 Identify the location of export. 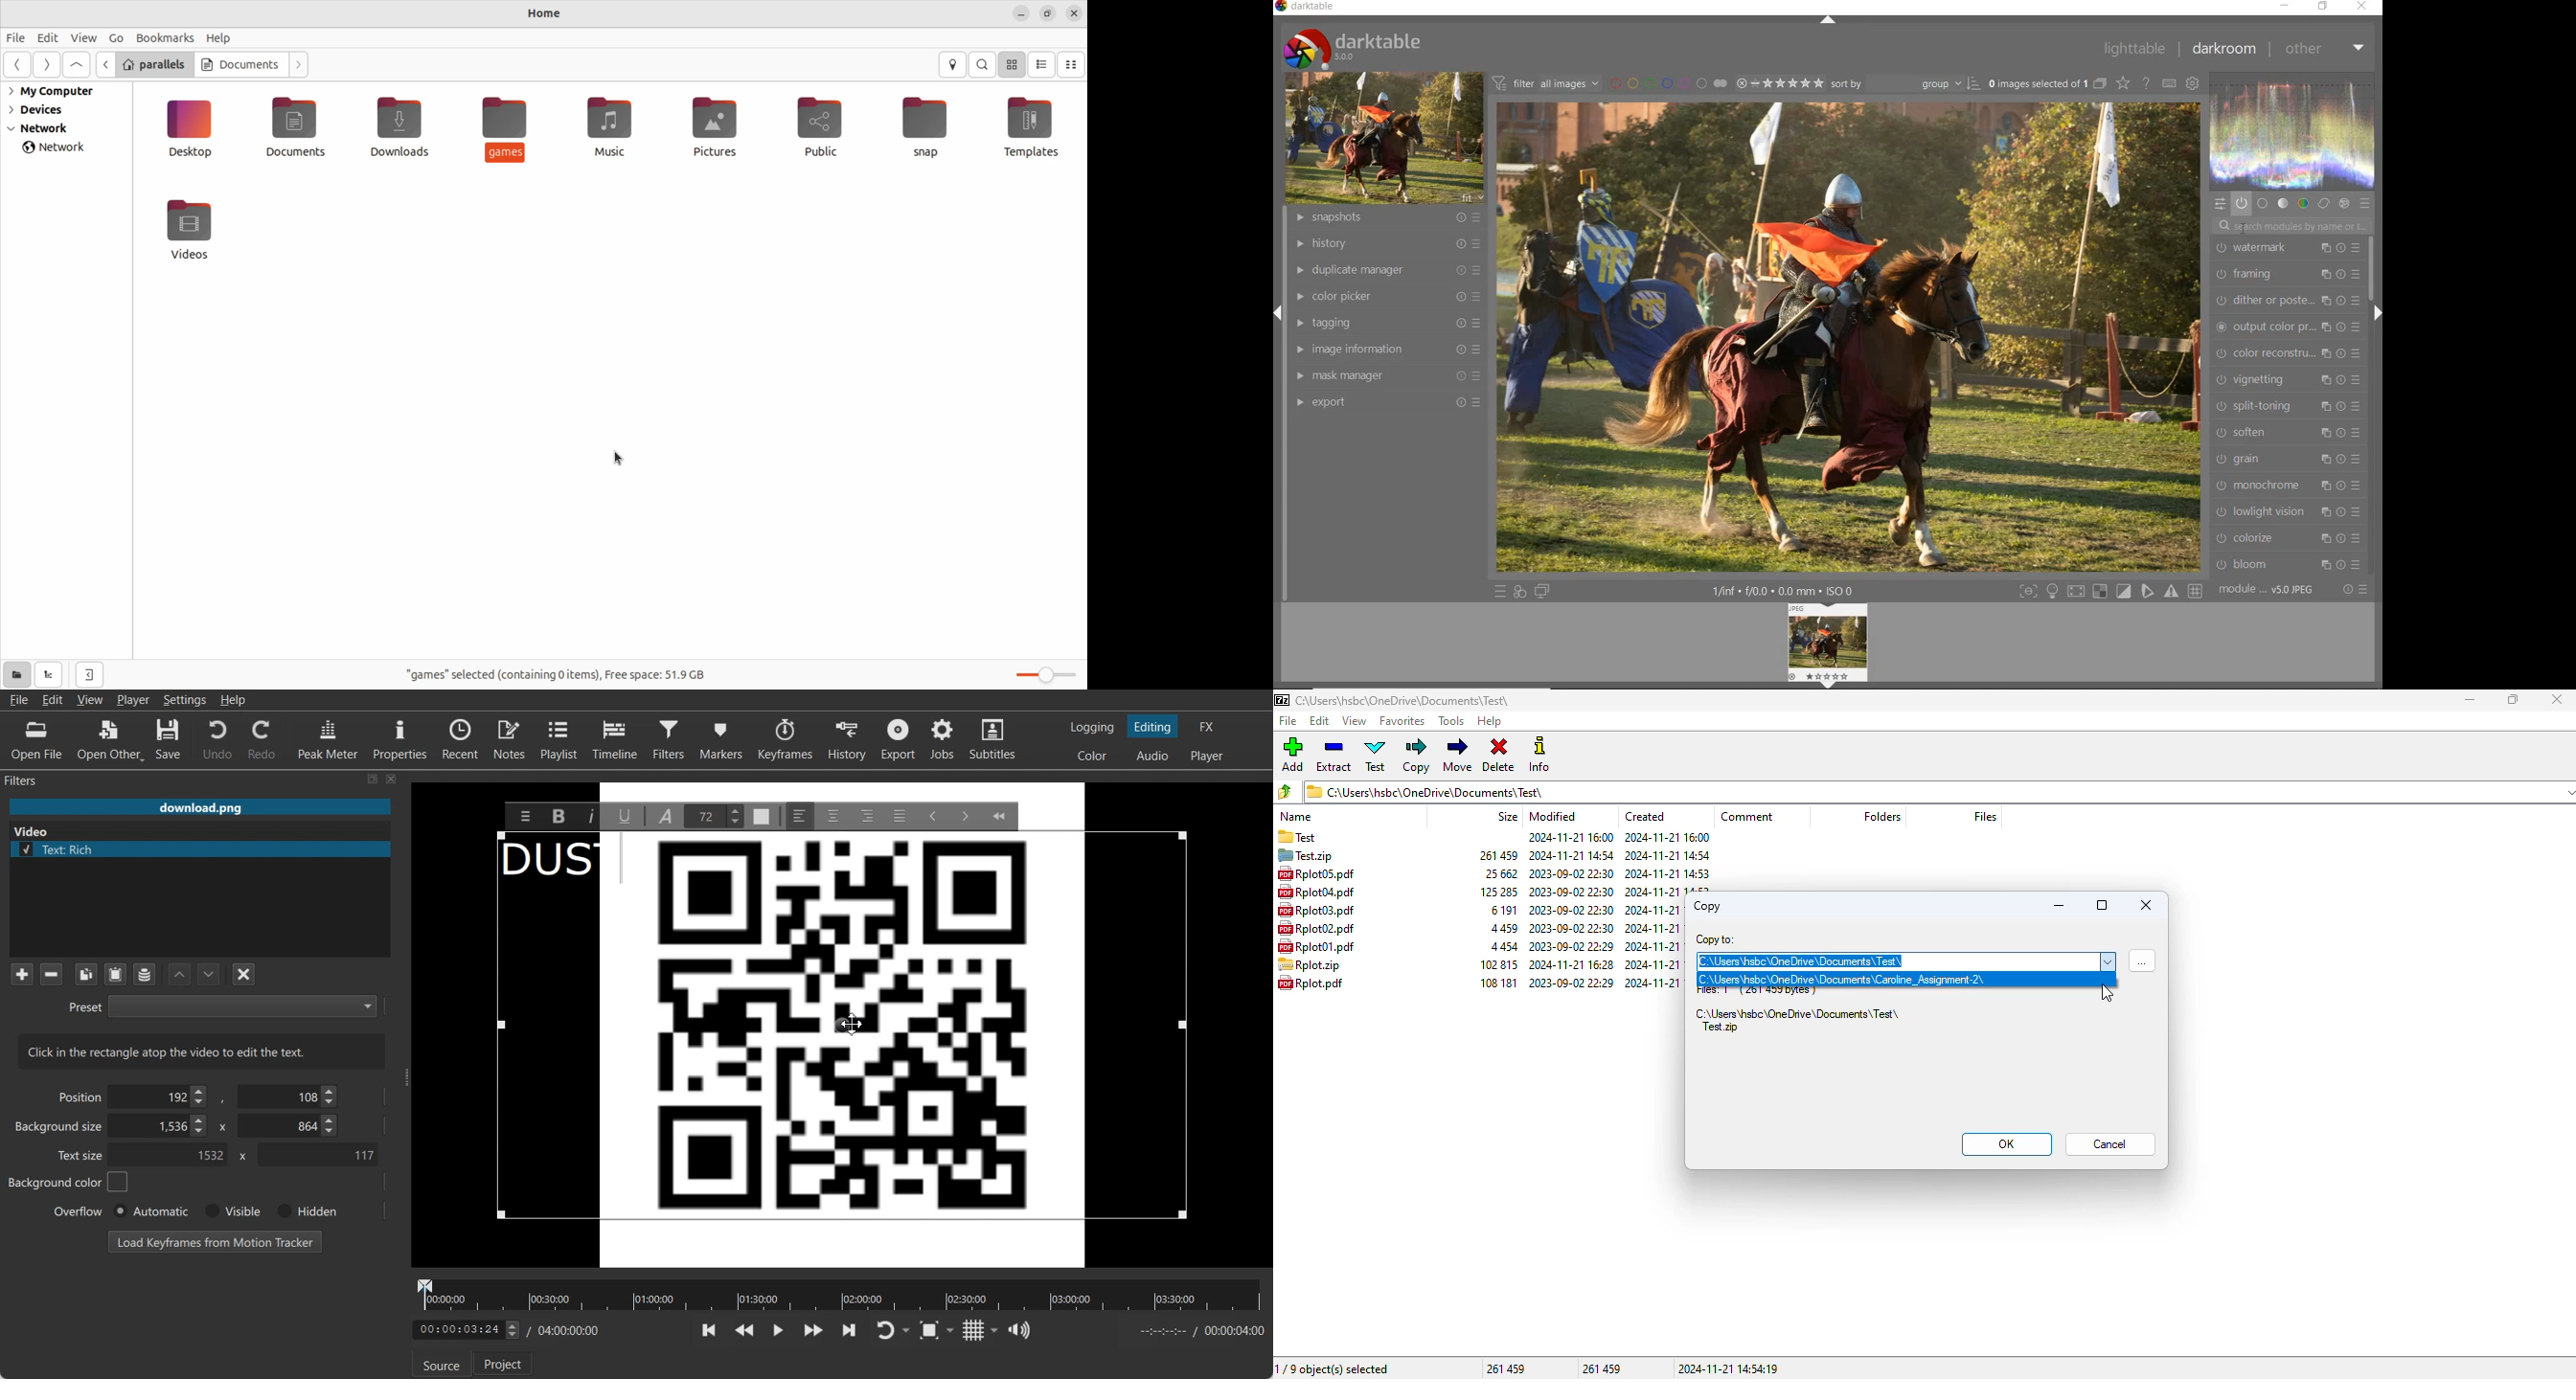
(1385, 402).